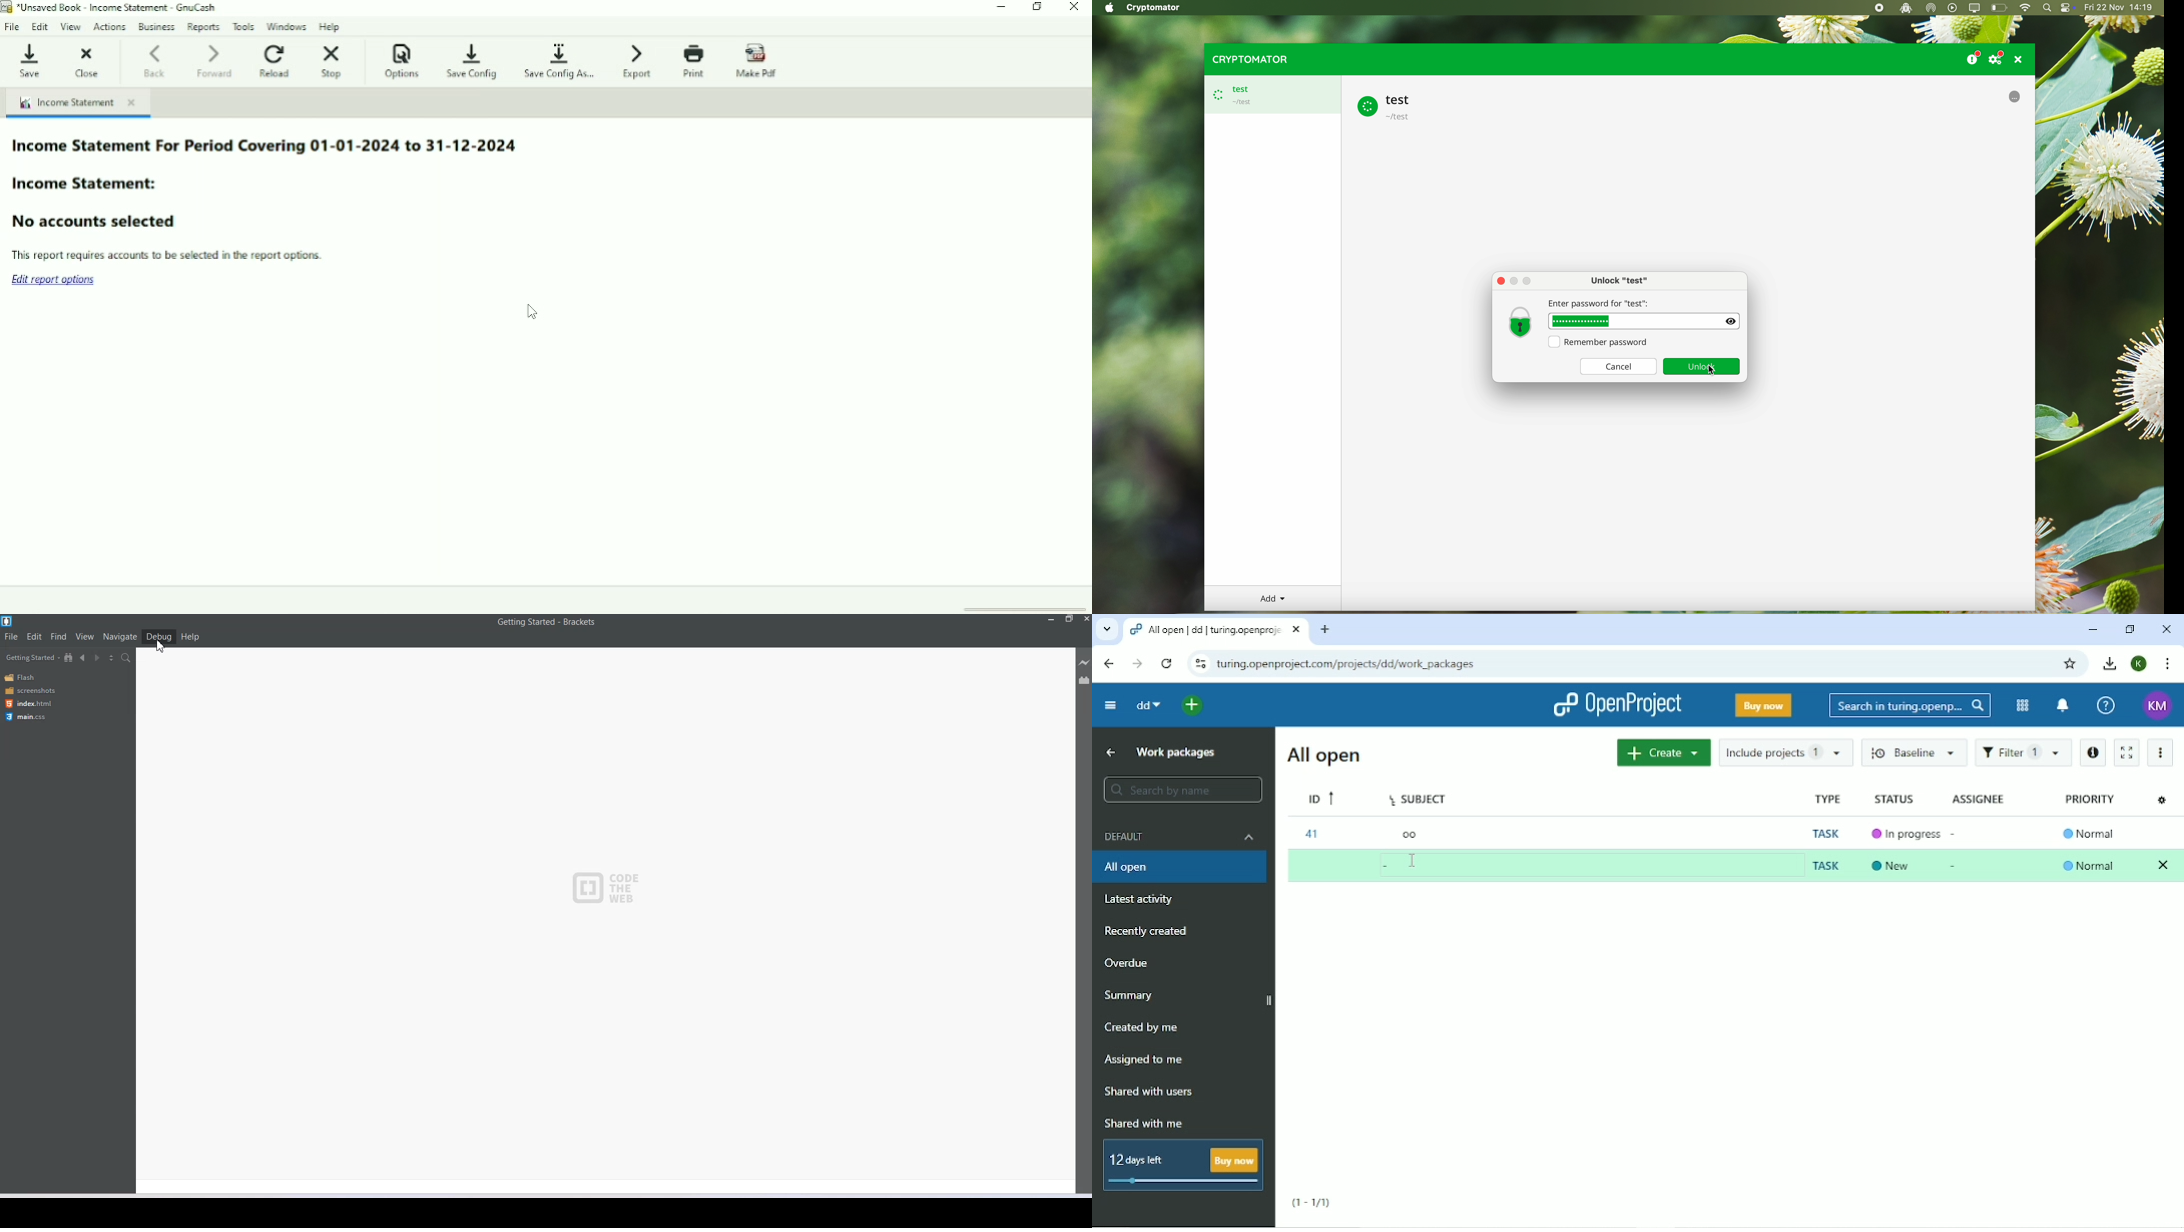 Image resolution: width=2184 pixels, height=1232 pixels. Describe the element at coordinates (70, 657) in the screenshot. I see `View in file Tree` at that location.